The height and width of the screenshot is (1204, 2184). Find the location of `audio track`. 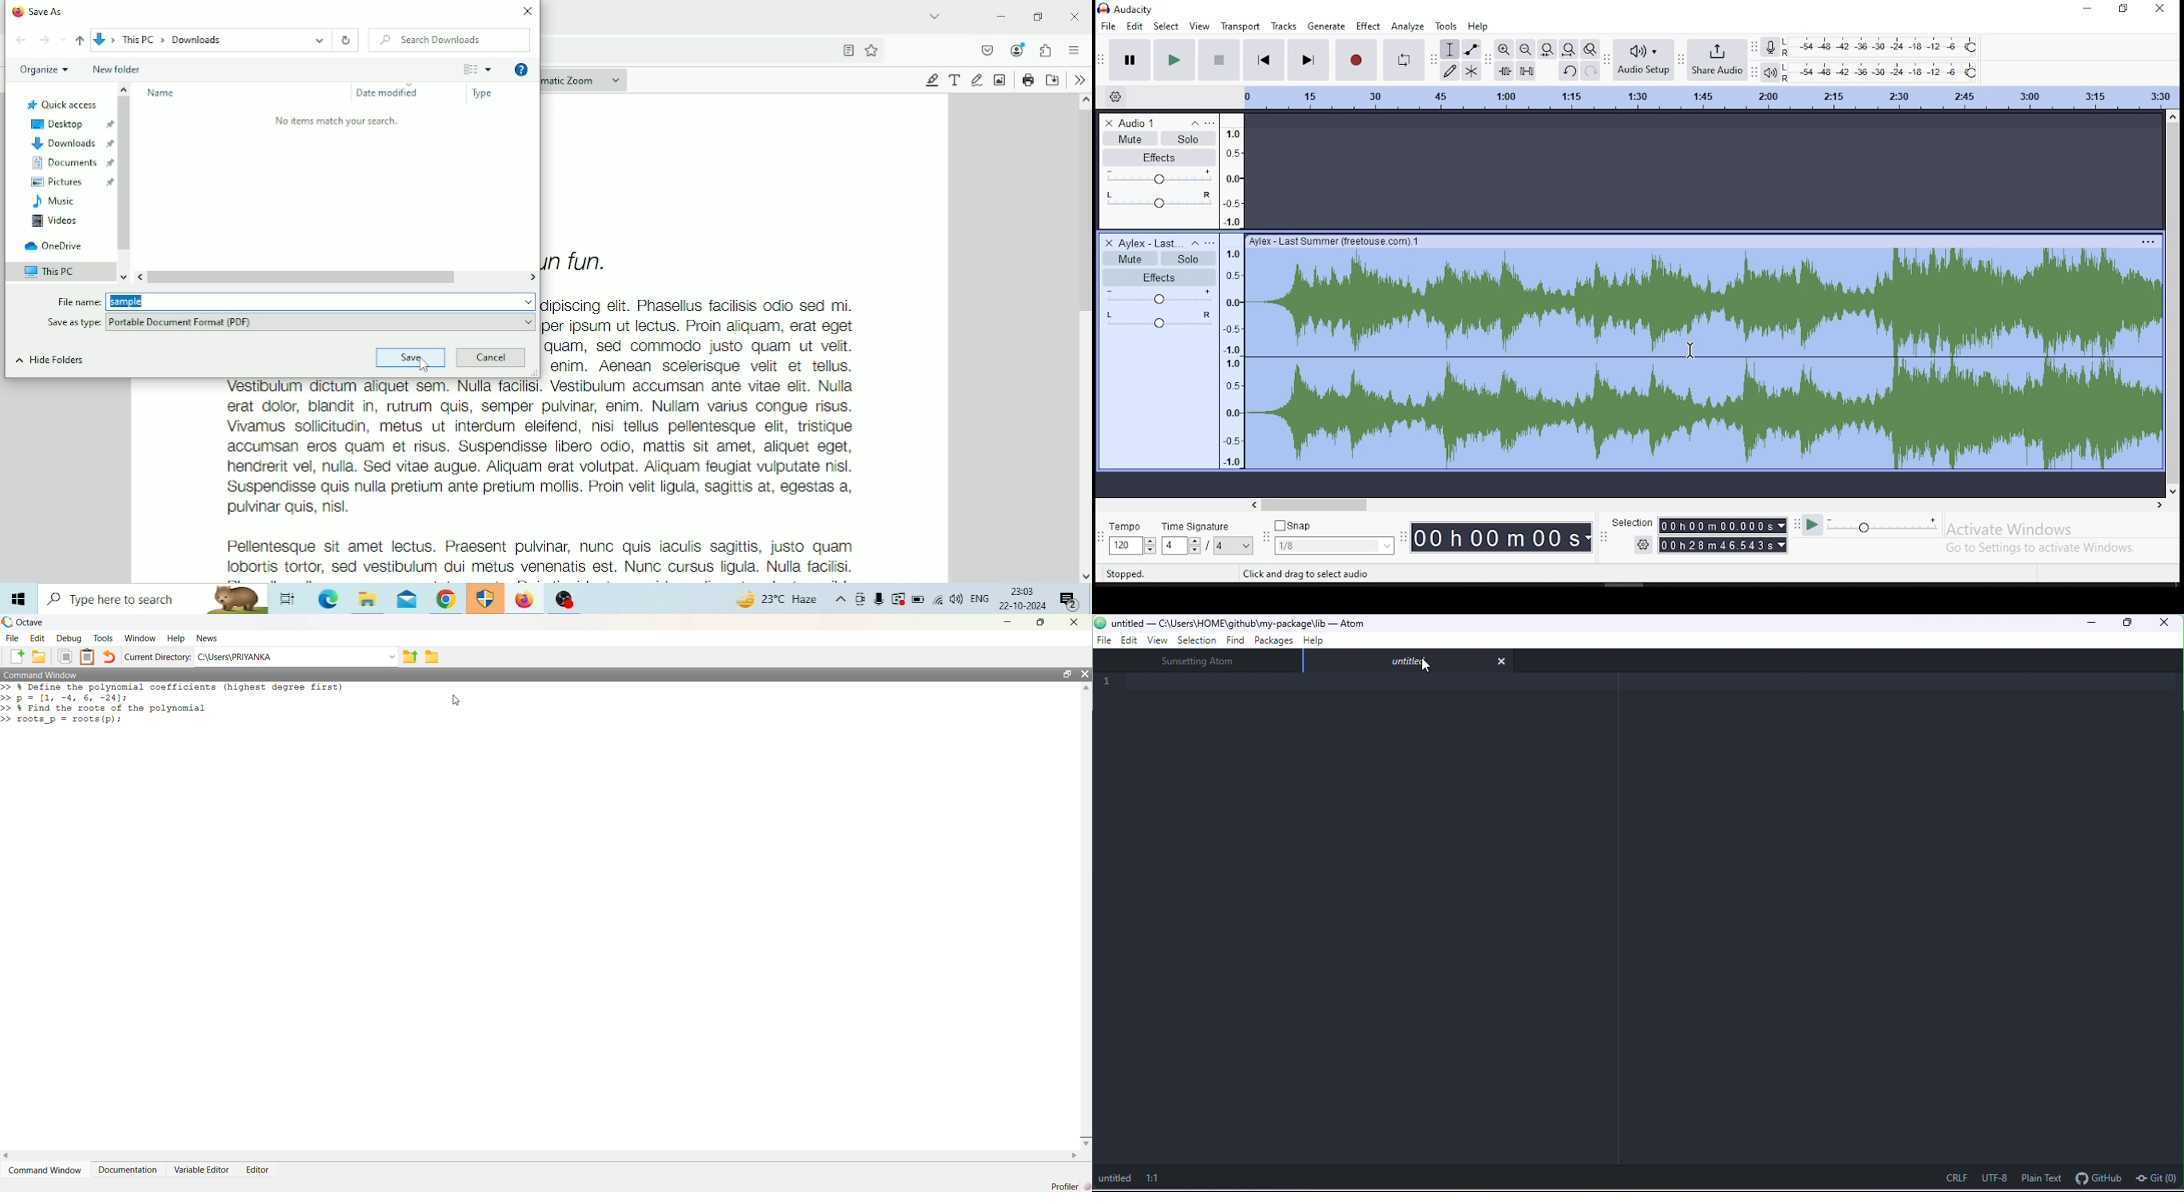

audio track is located at coordinates (1703, 354).